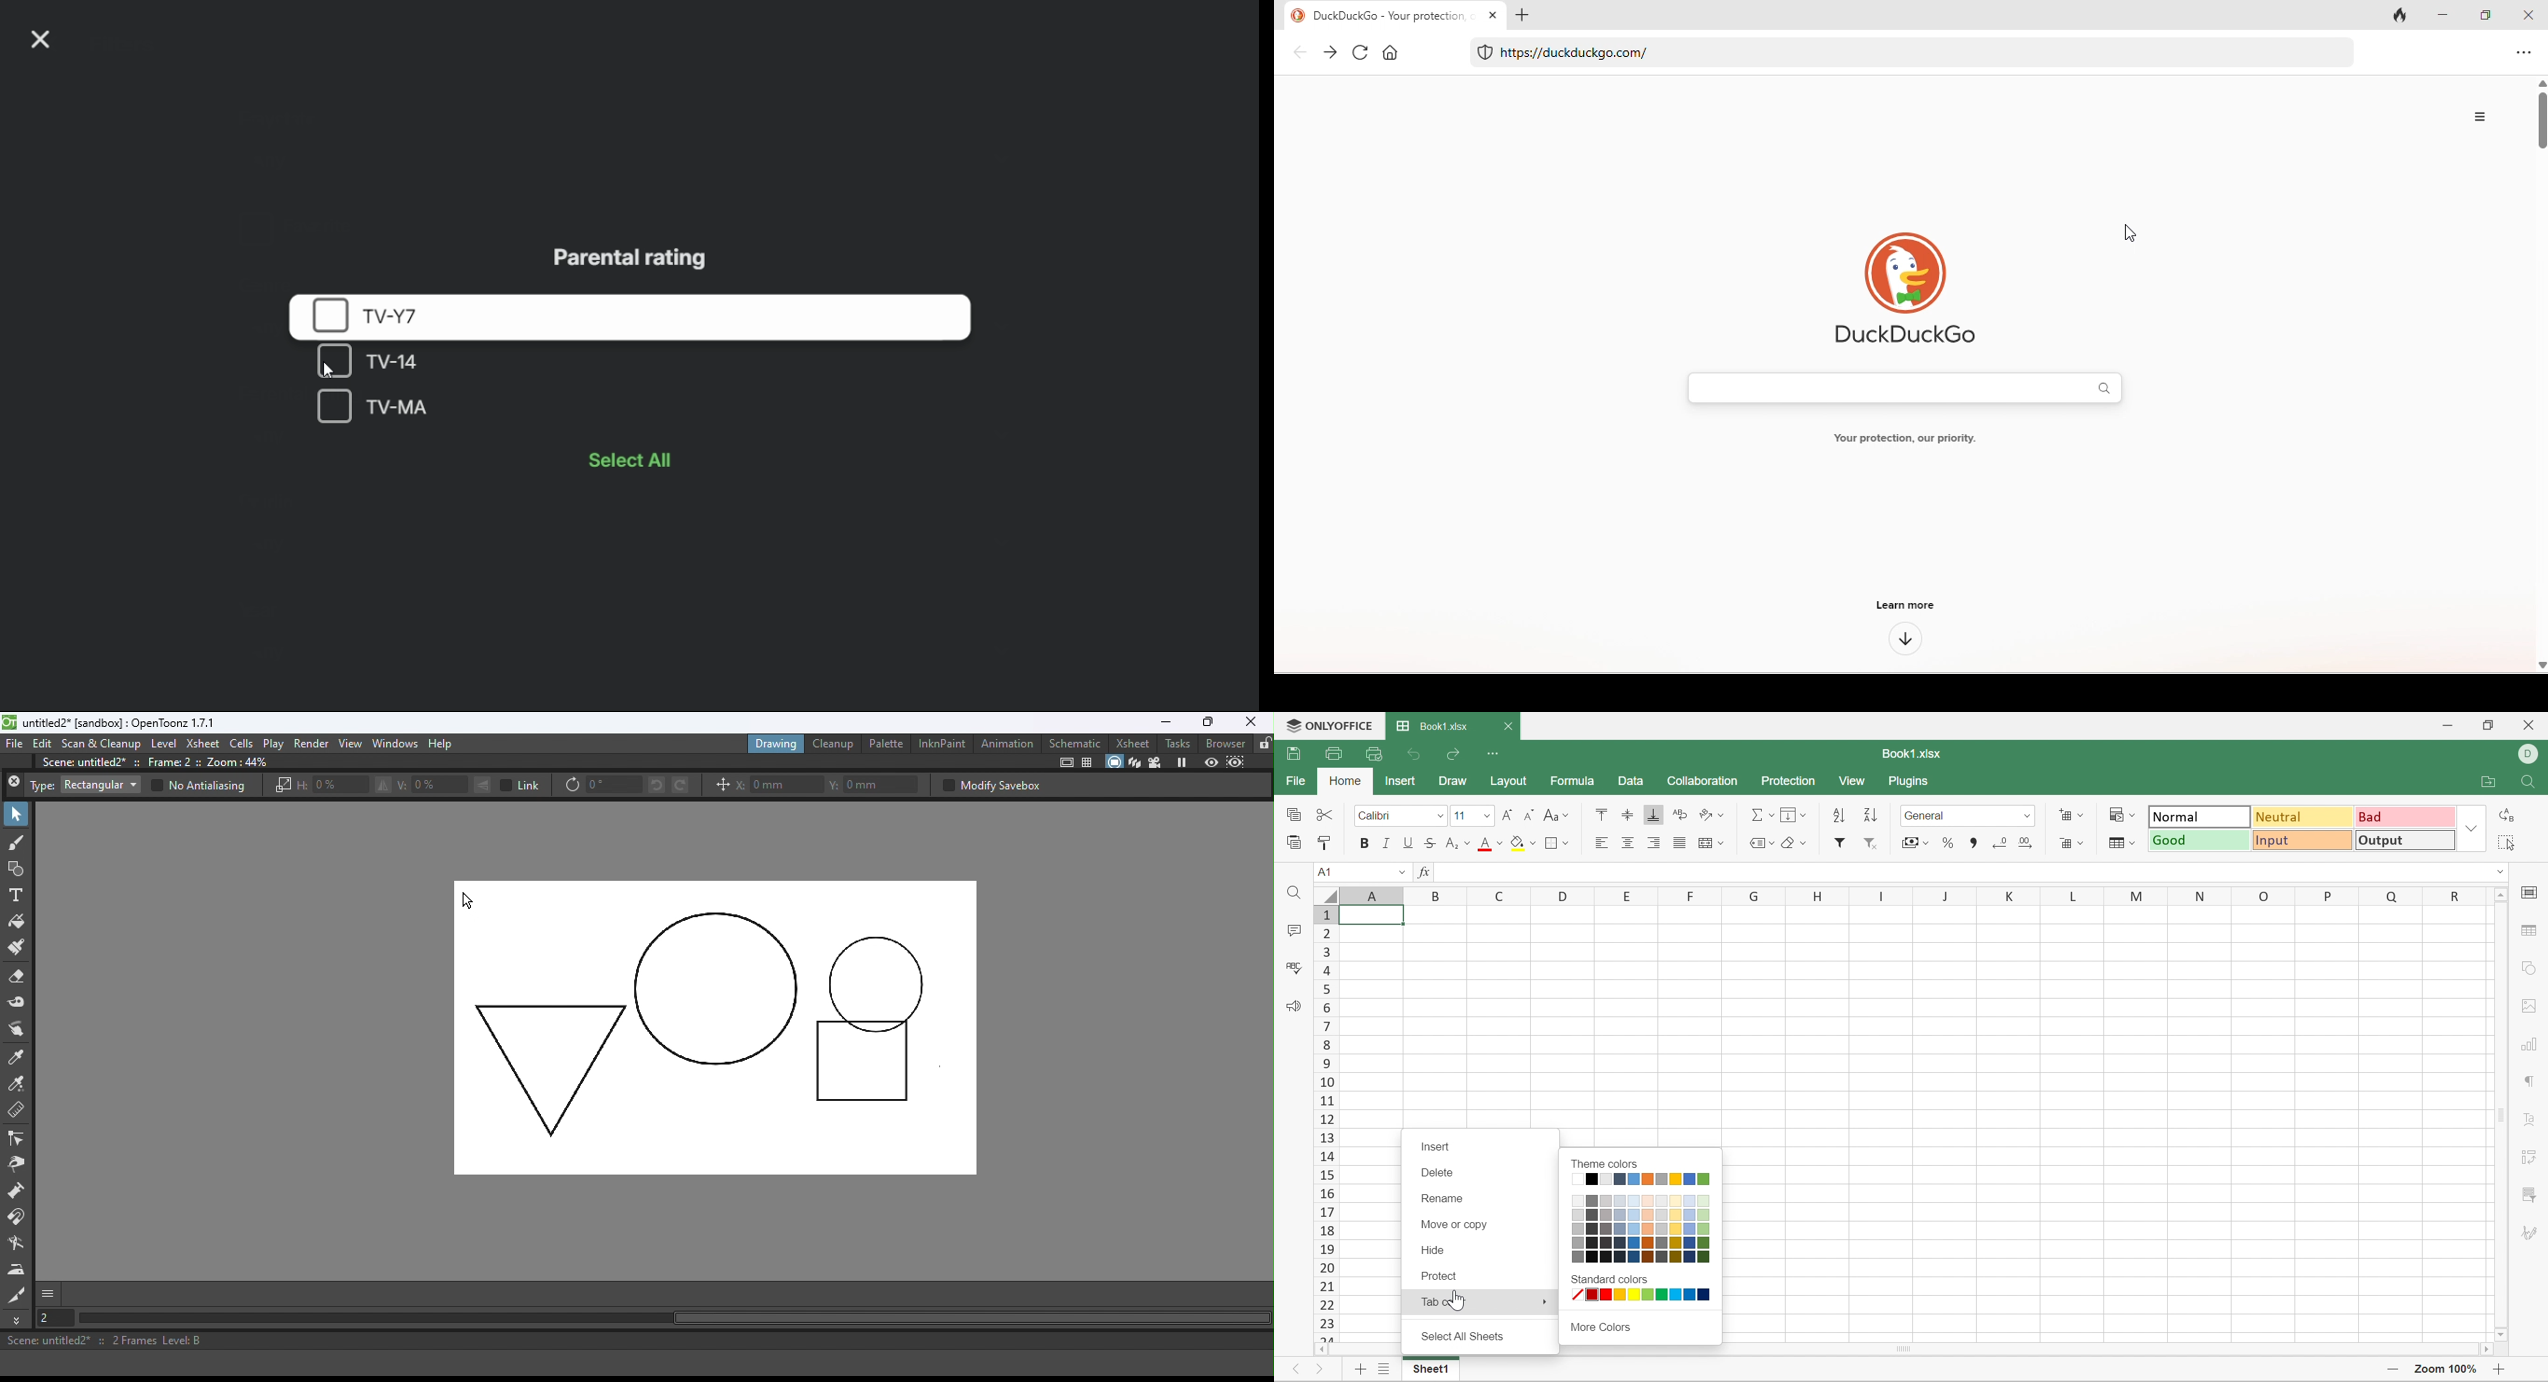 The image size is (2548, 1400). What do you see at coordinates (1417, 756) in the screenshot?
I see `Undo` at bounding box center [1417, 756].